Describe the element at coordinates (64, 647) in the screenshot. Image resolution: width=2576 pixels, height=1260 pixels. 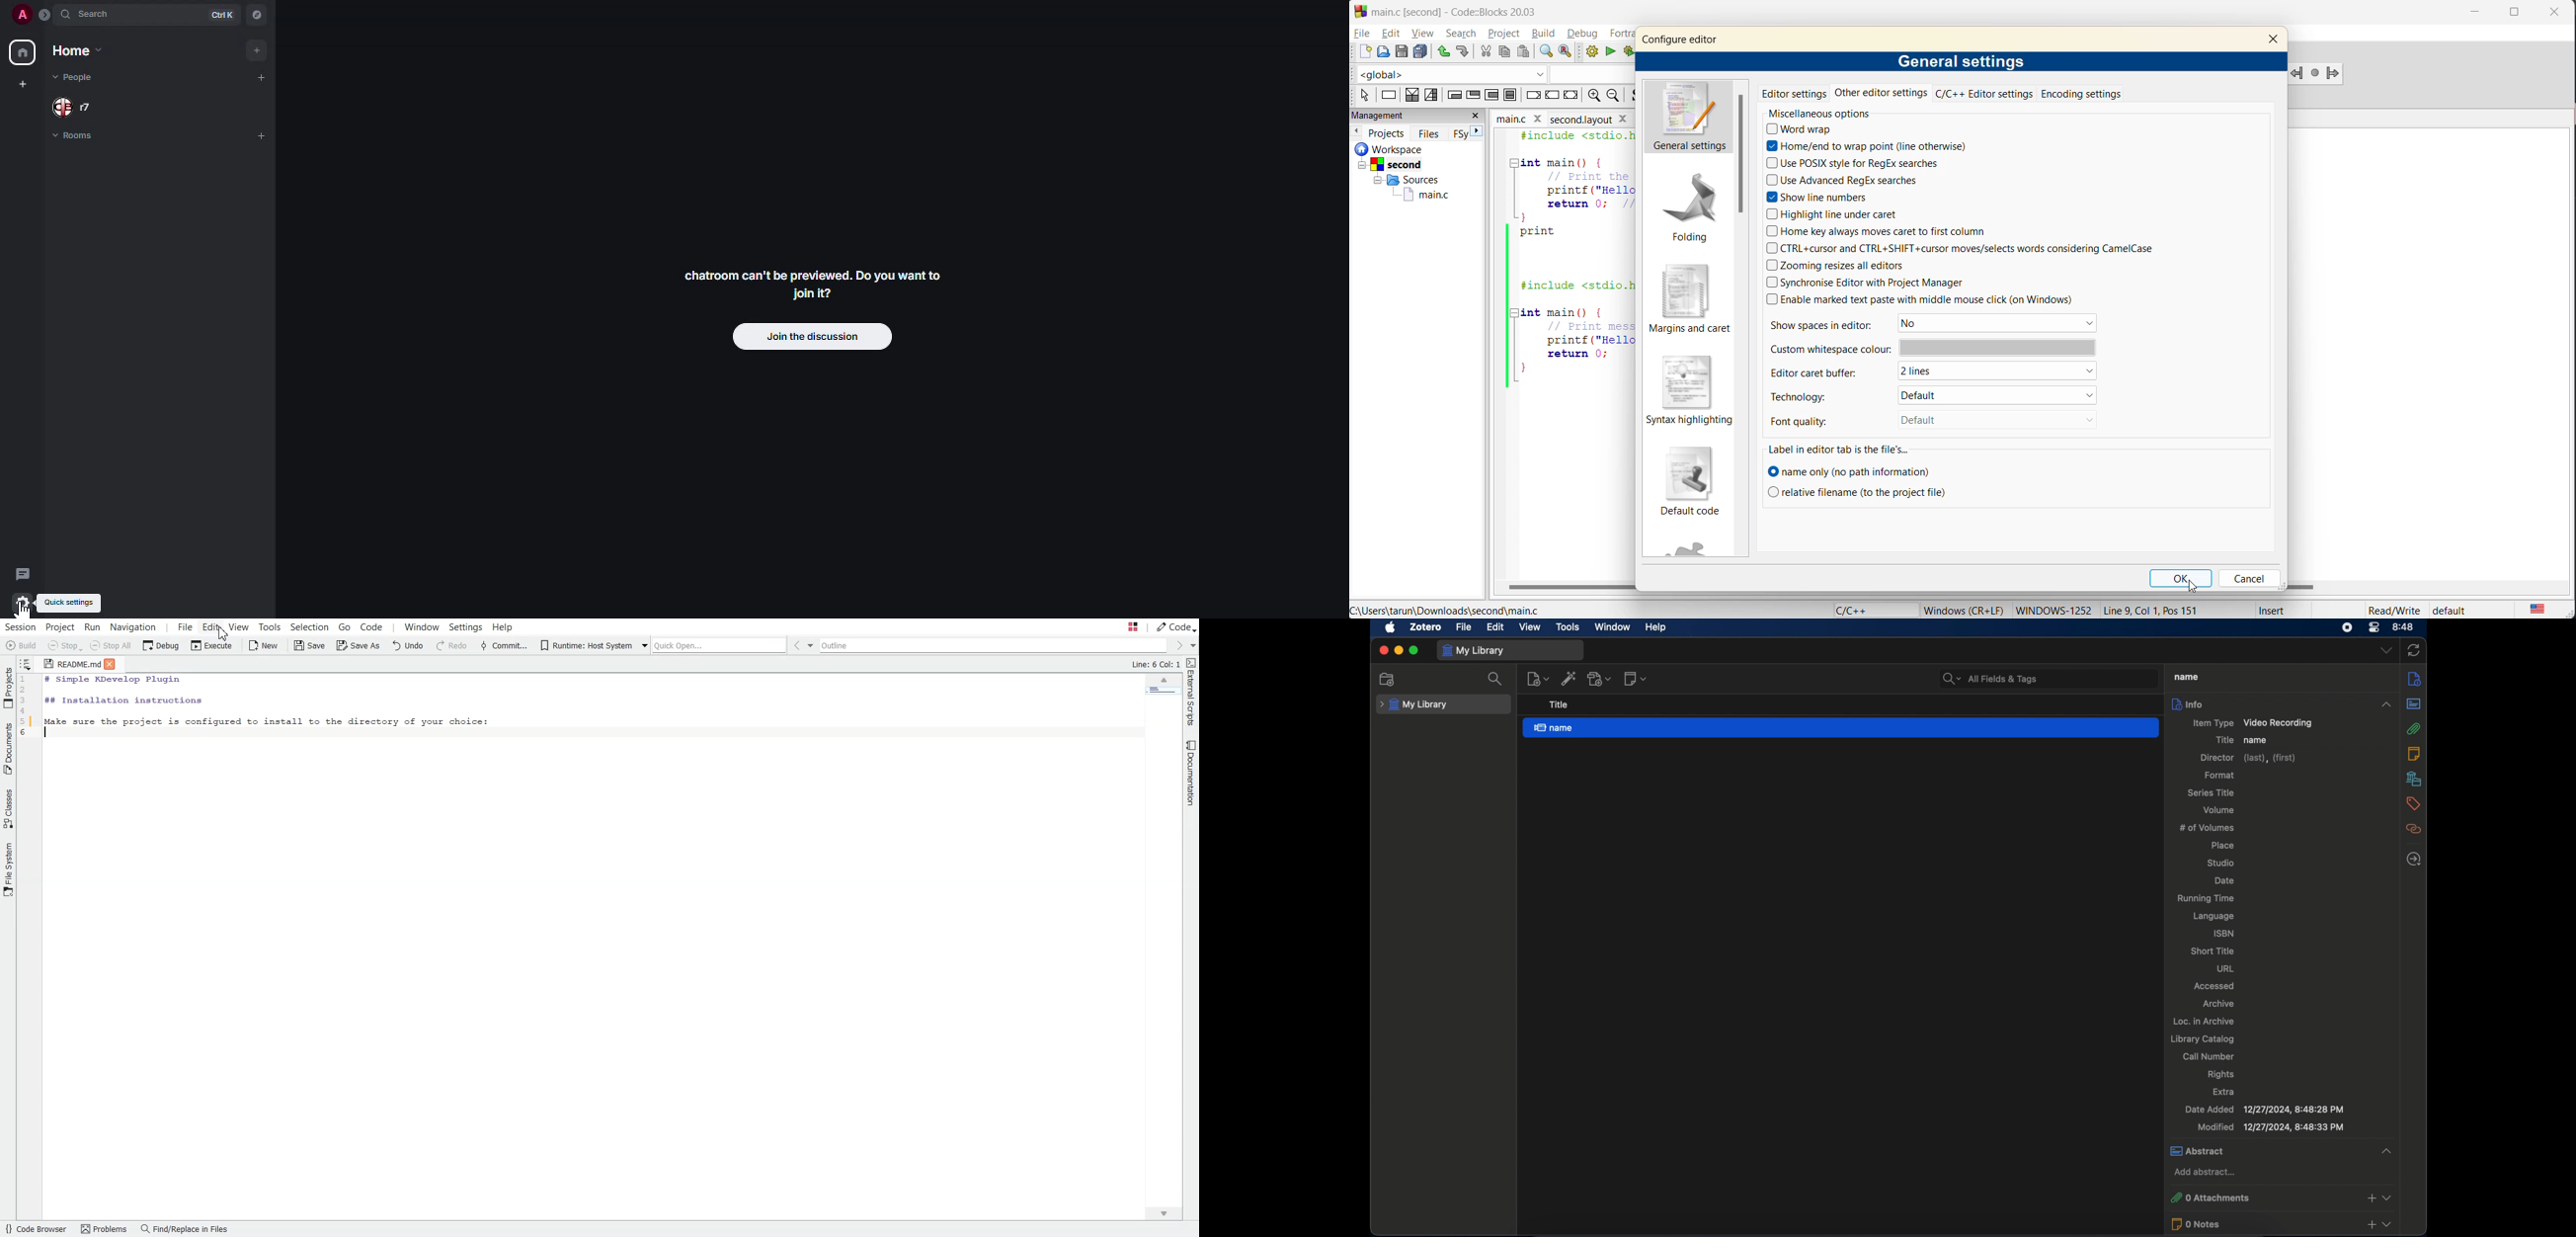
I see `Stop` at that location.